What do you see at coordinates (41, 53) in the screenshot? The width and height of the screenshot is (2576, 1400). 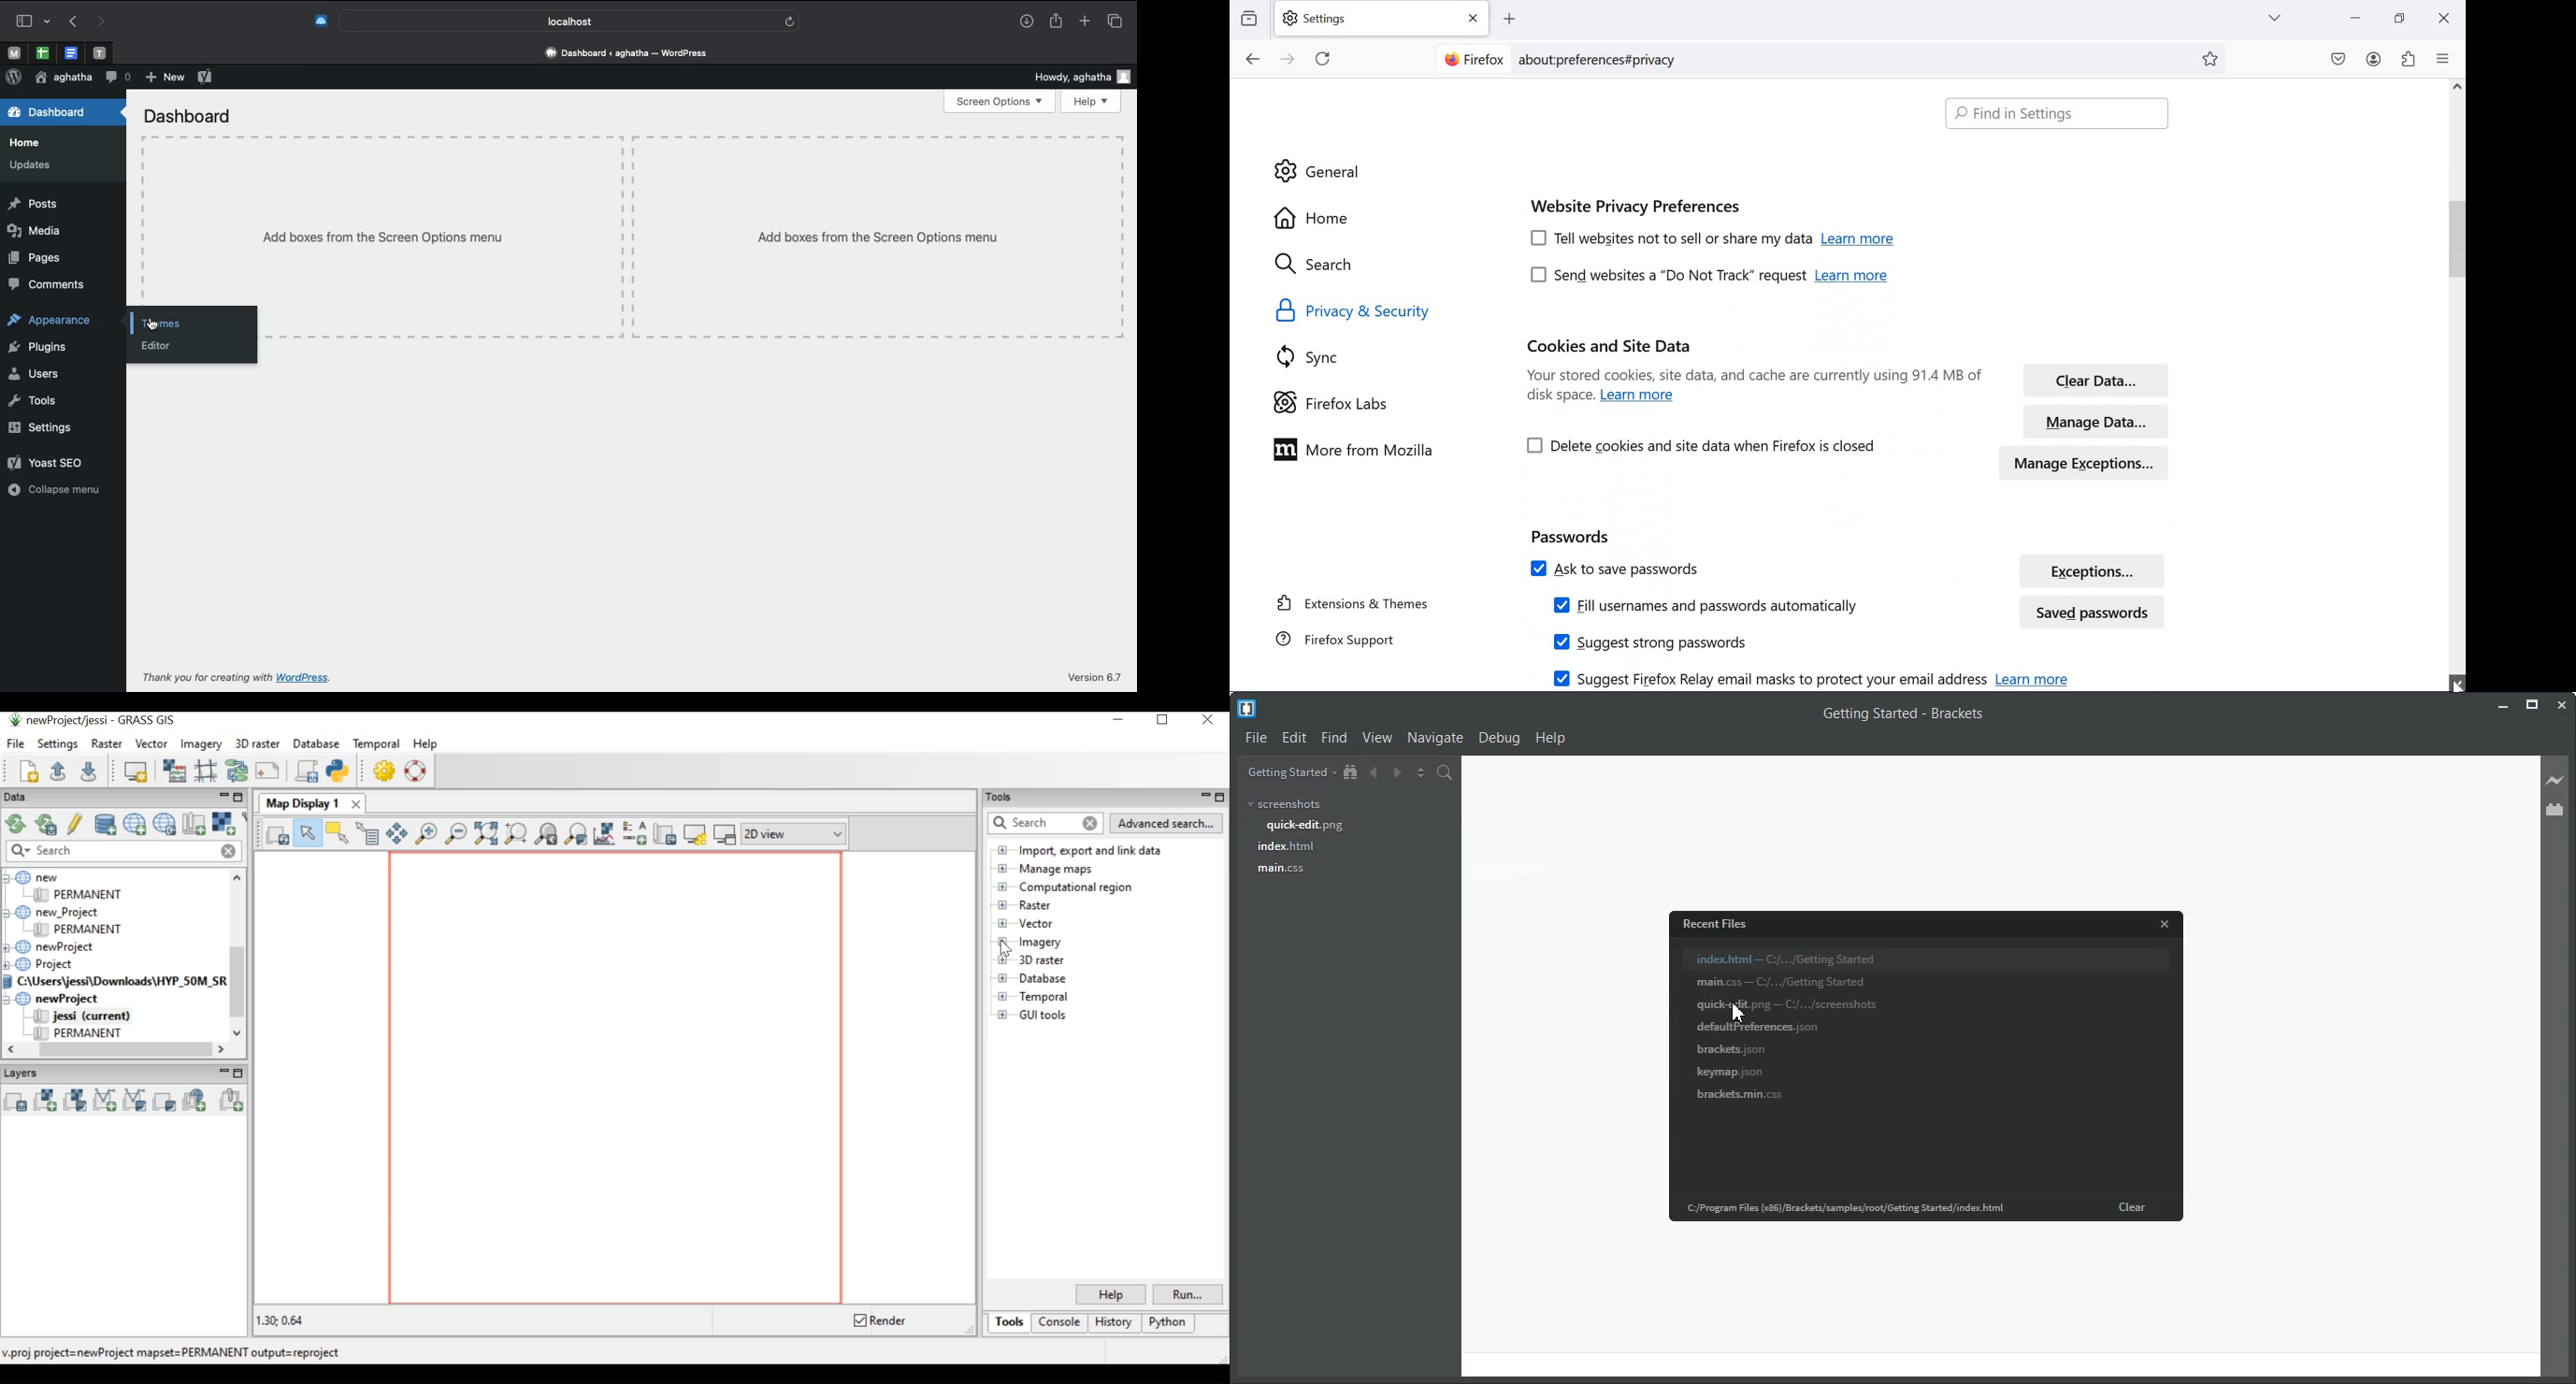 I see `open tab, google sheet` at bounding box center [41, 53].